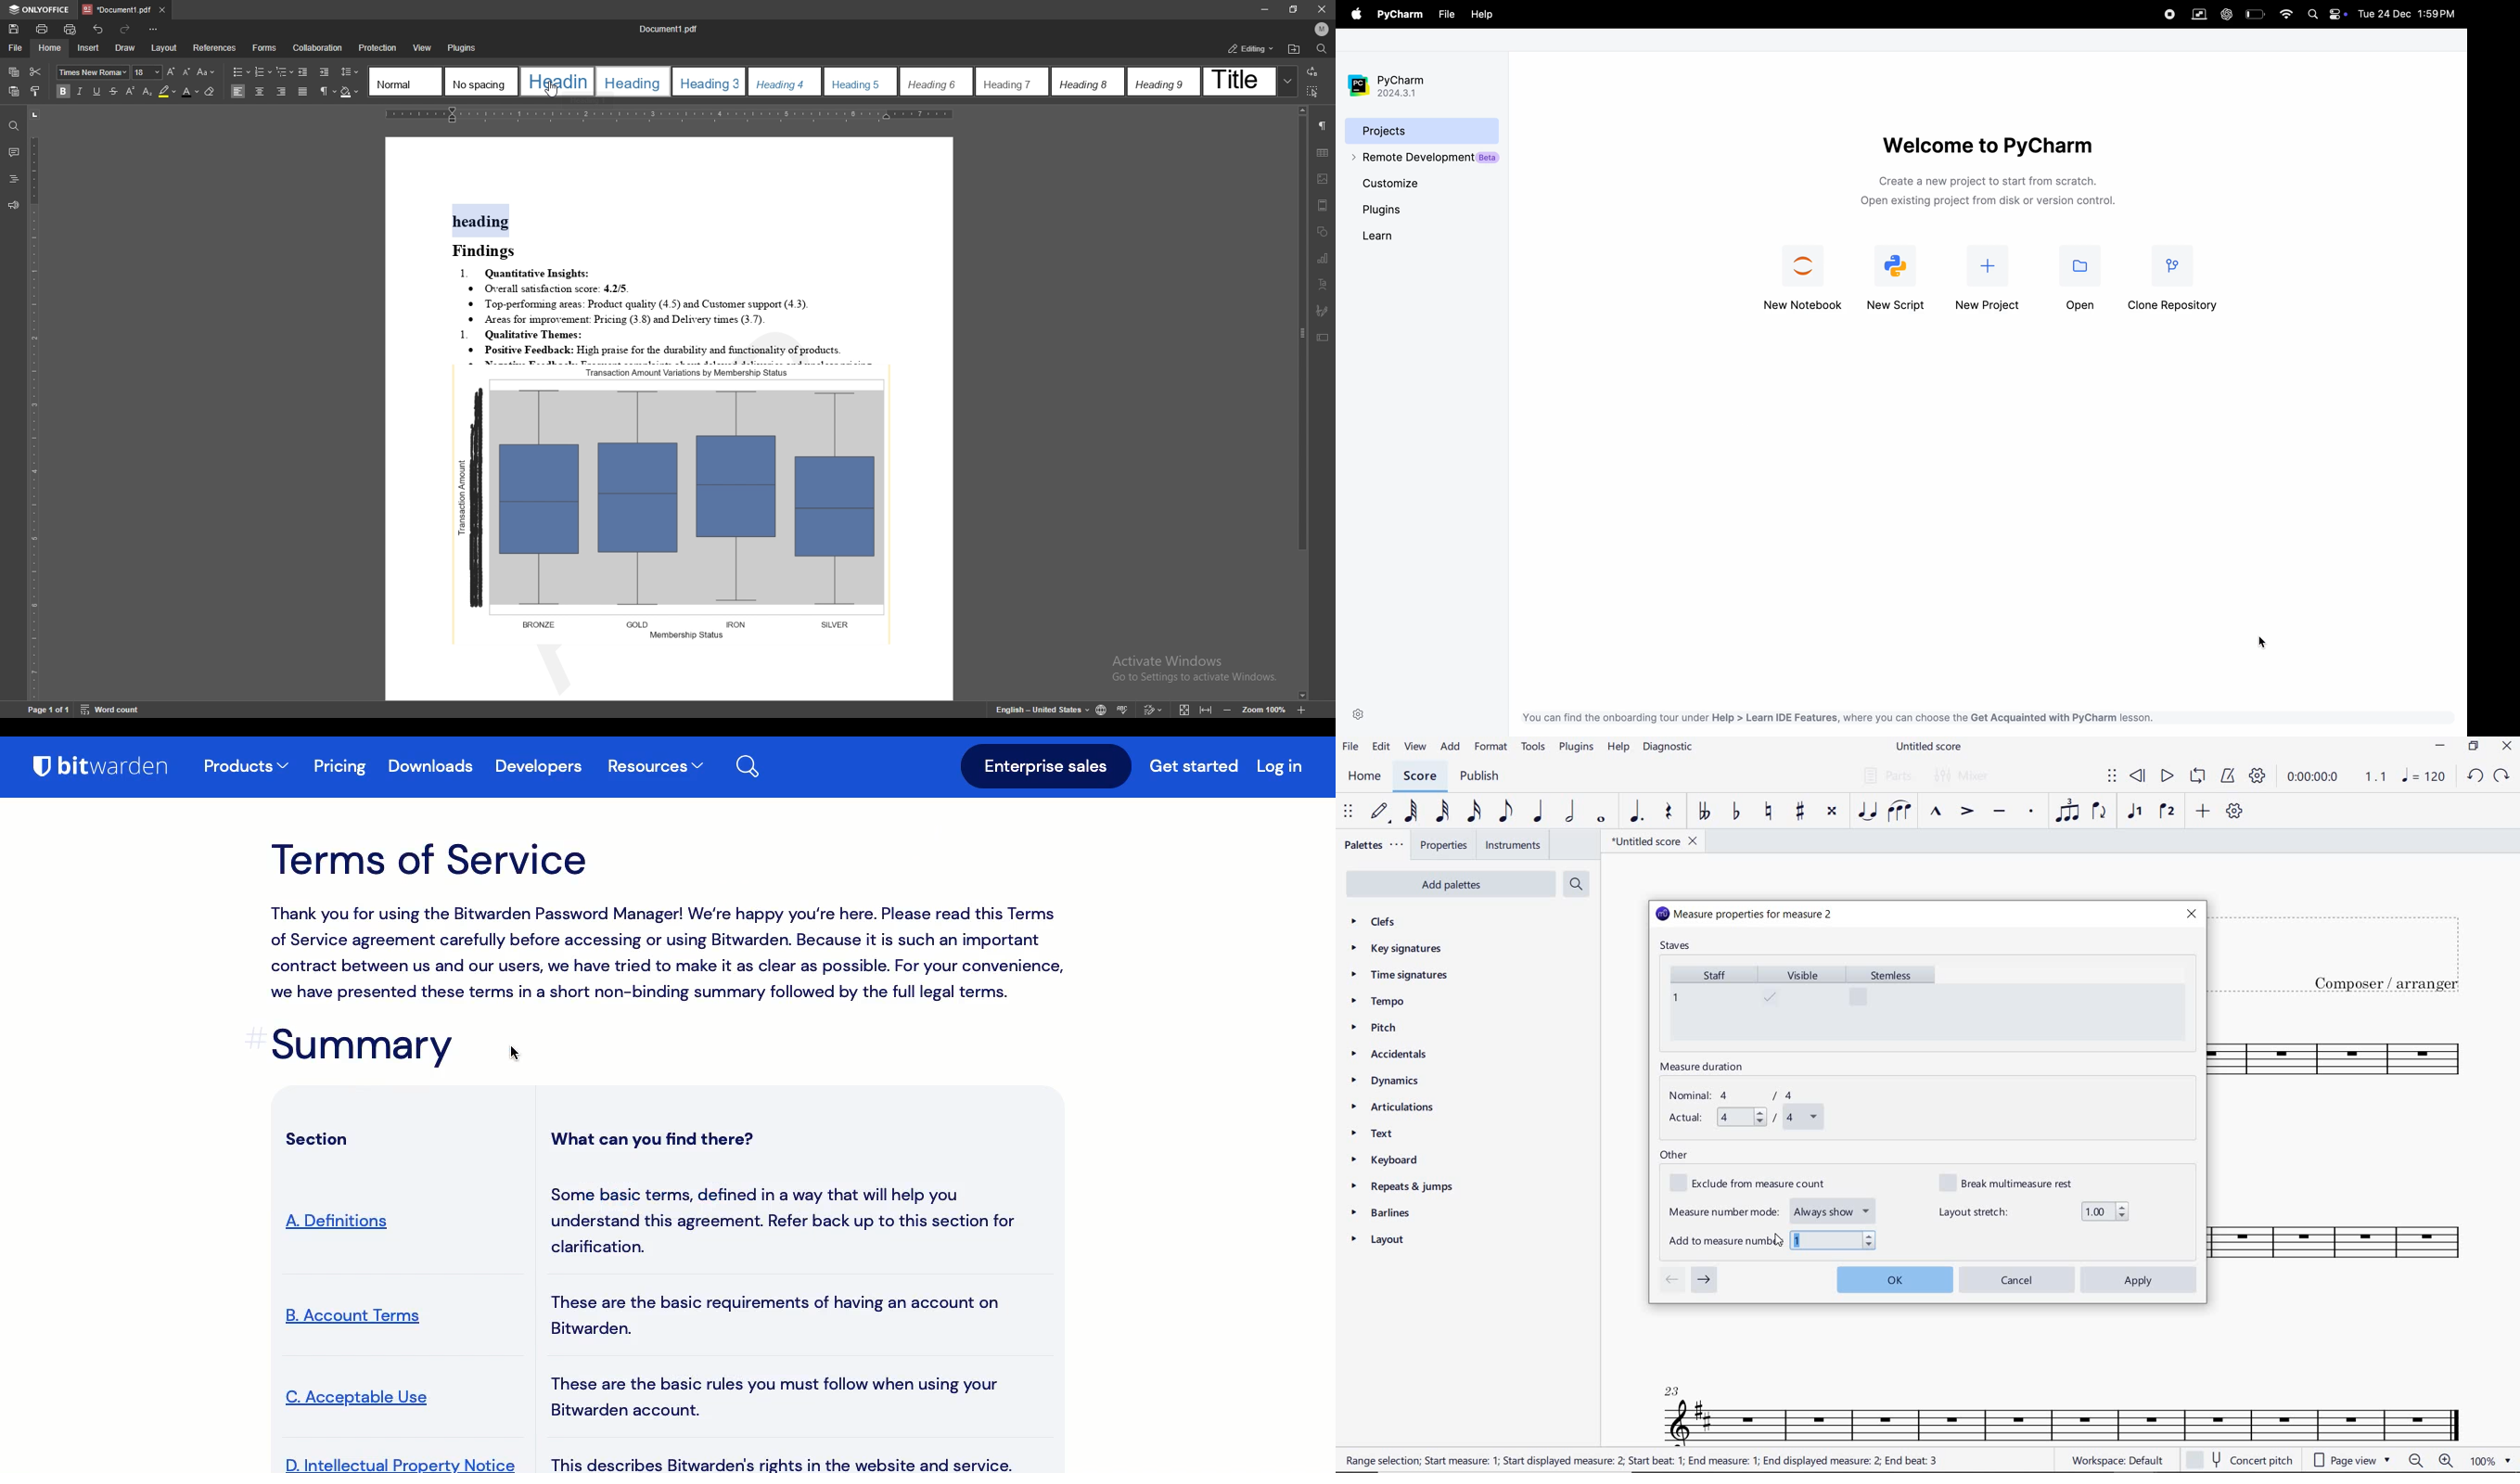 This screenshot has width=2520, height=1484. I want to click on ADD PALETTES, so click(1449, 883).